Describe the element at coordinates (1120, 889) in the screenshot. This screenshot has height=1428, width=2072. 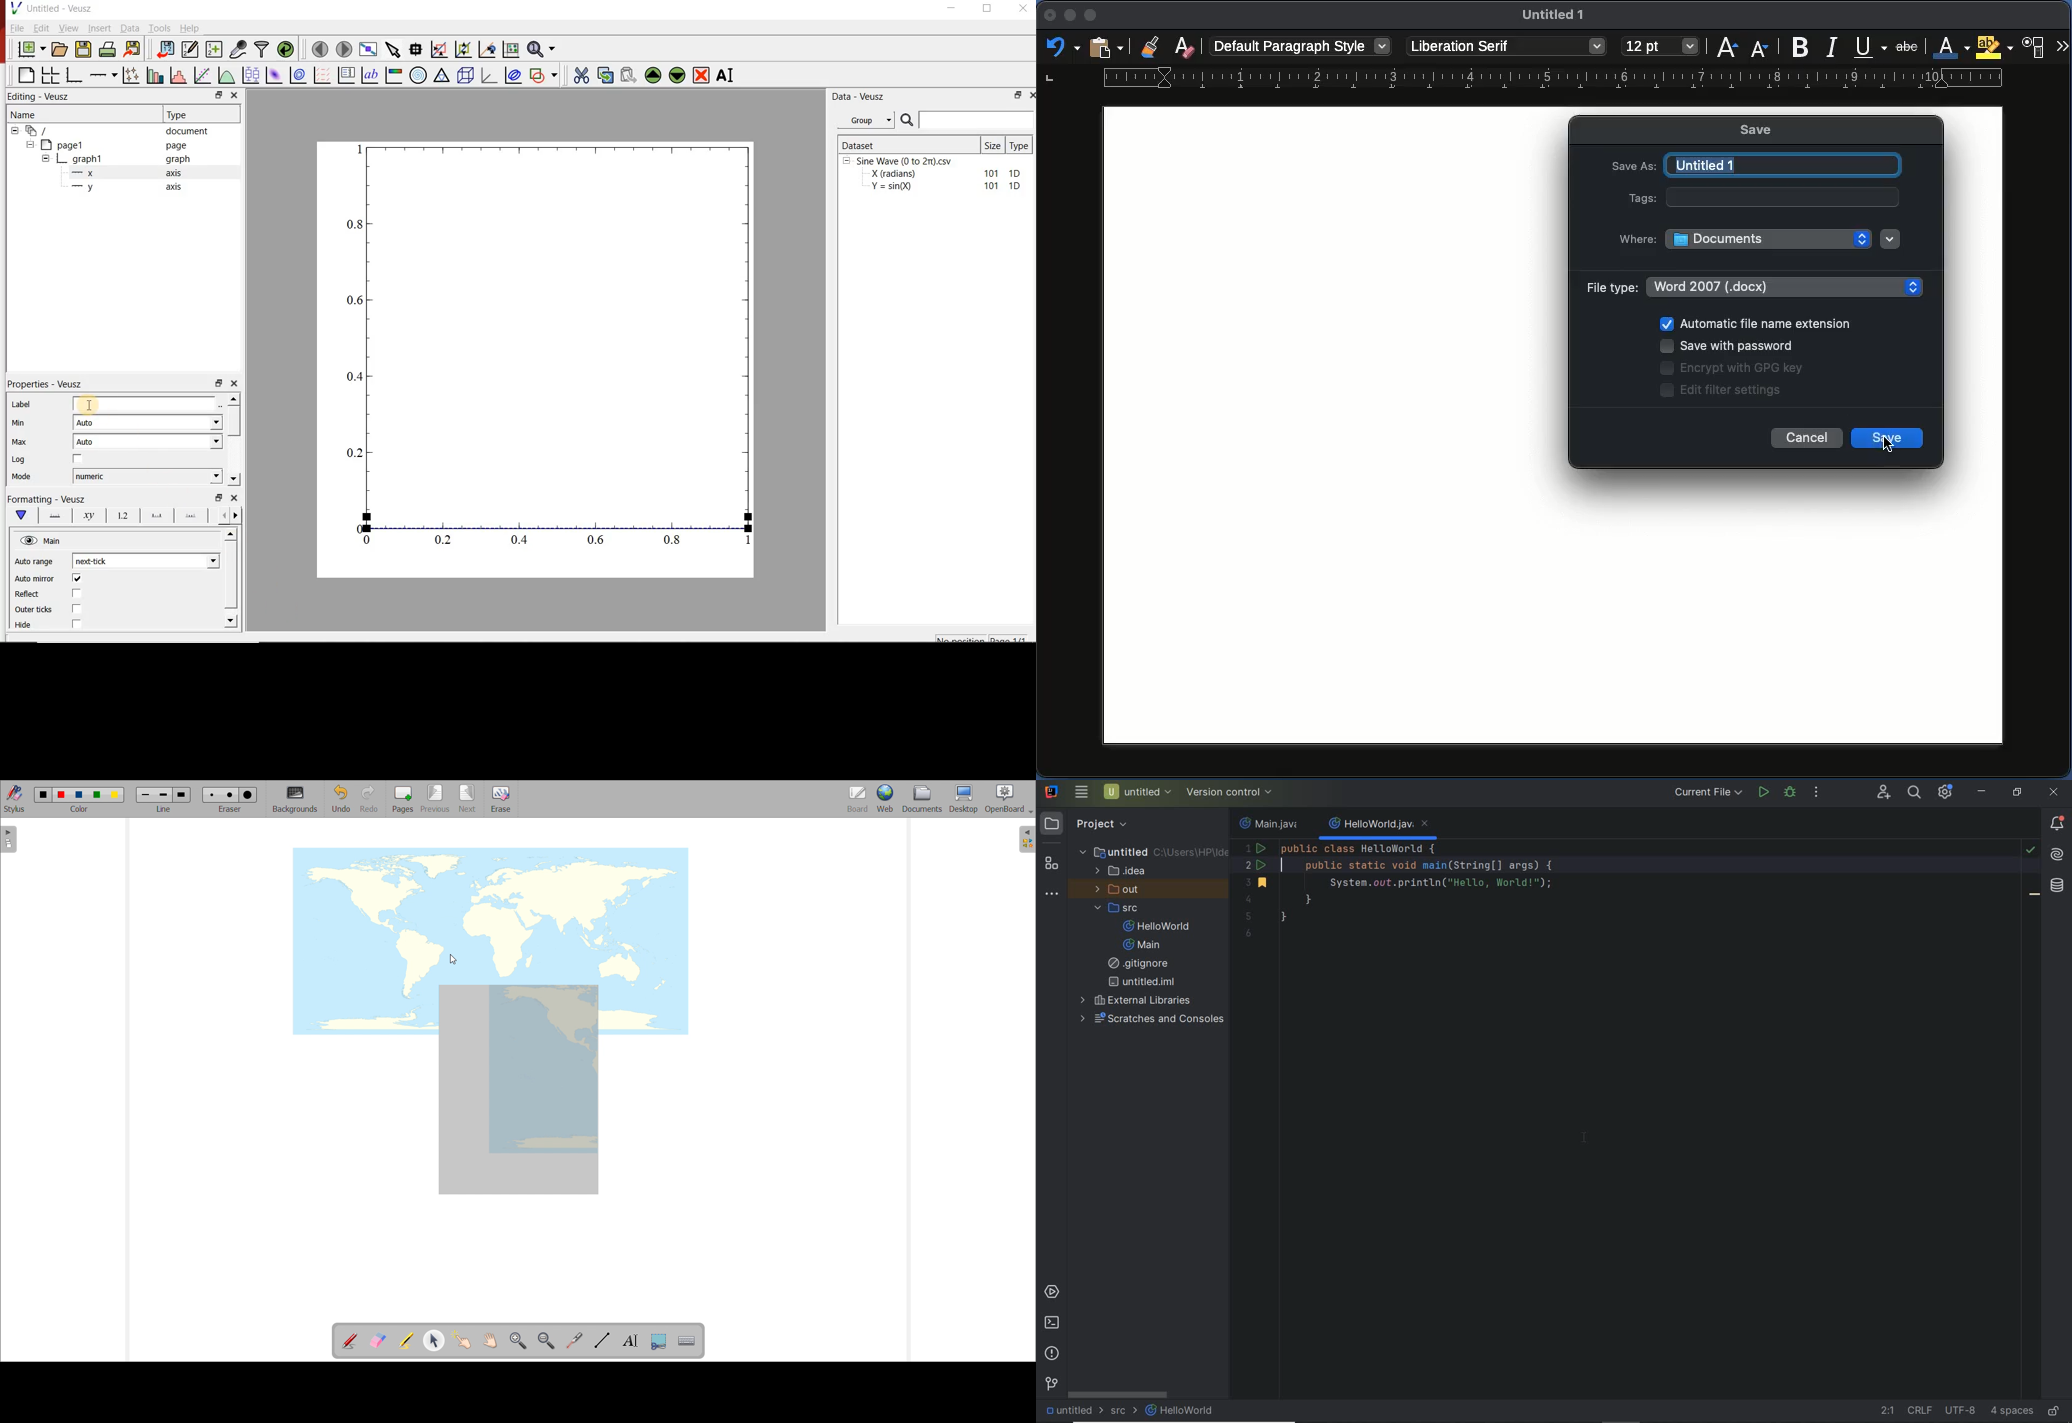
I see `out` at that location.